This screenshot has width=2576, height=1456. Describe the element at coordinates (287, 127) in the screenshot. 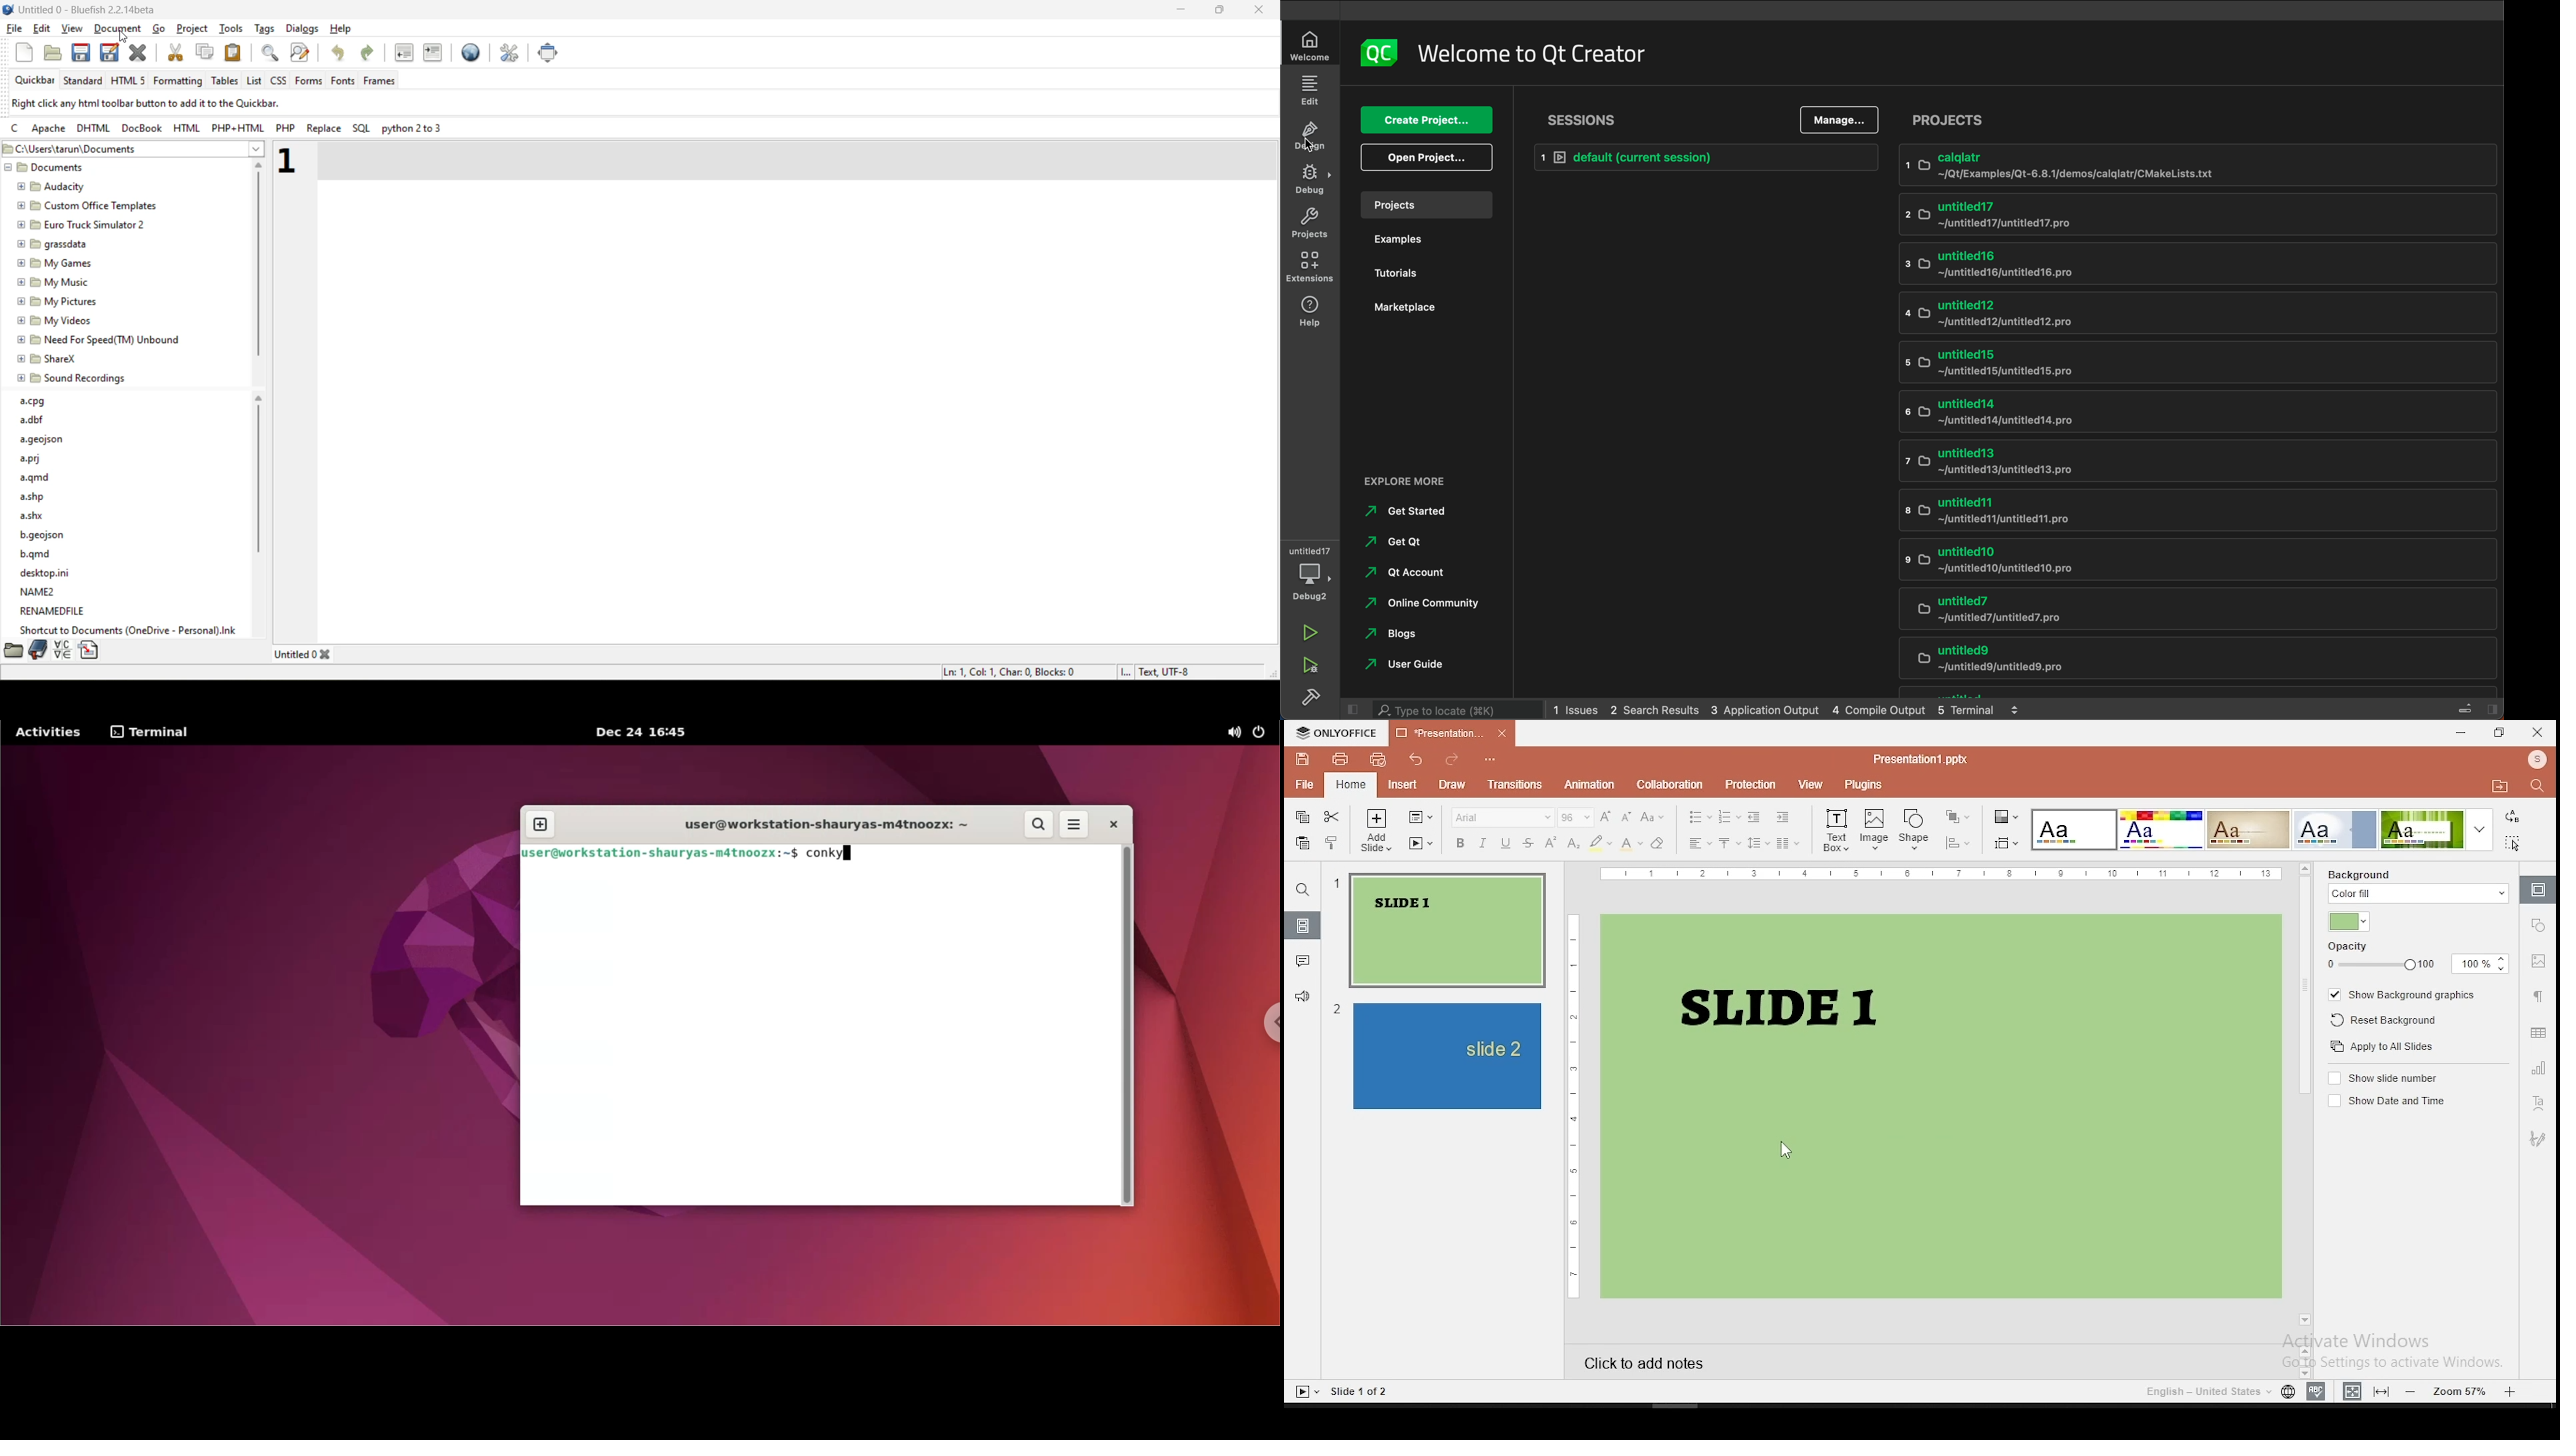

I see `php` at that location.